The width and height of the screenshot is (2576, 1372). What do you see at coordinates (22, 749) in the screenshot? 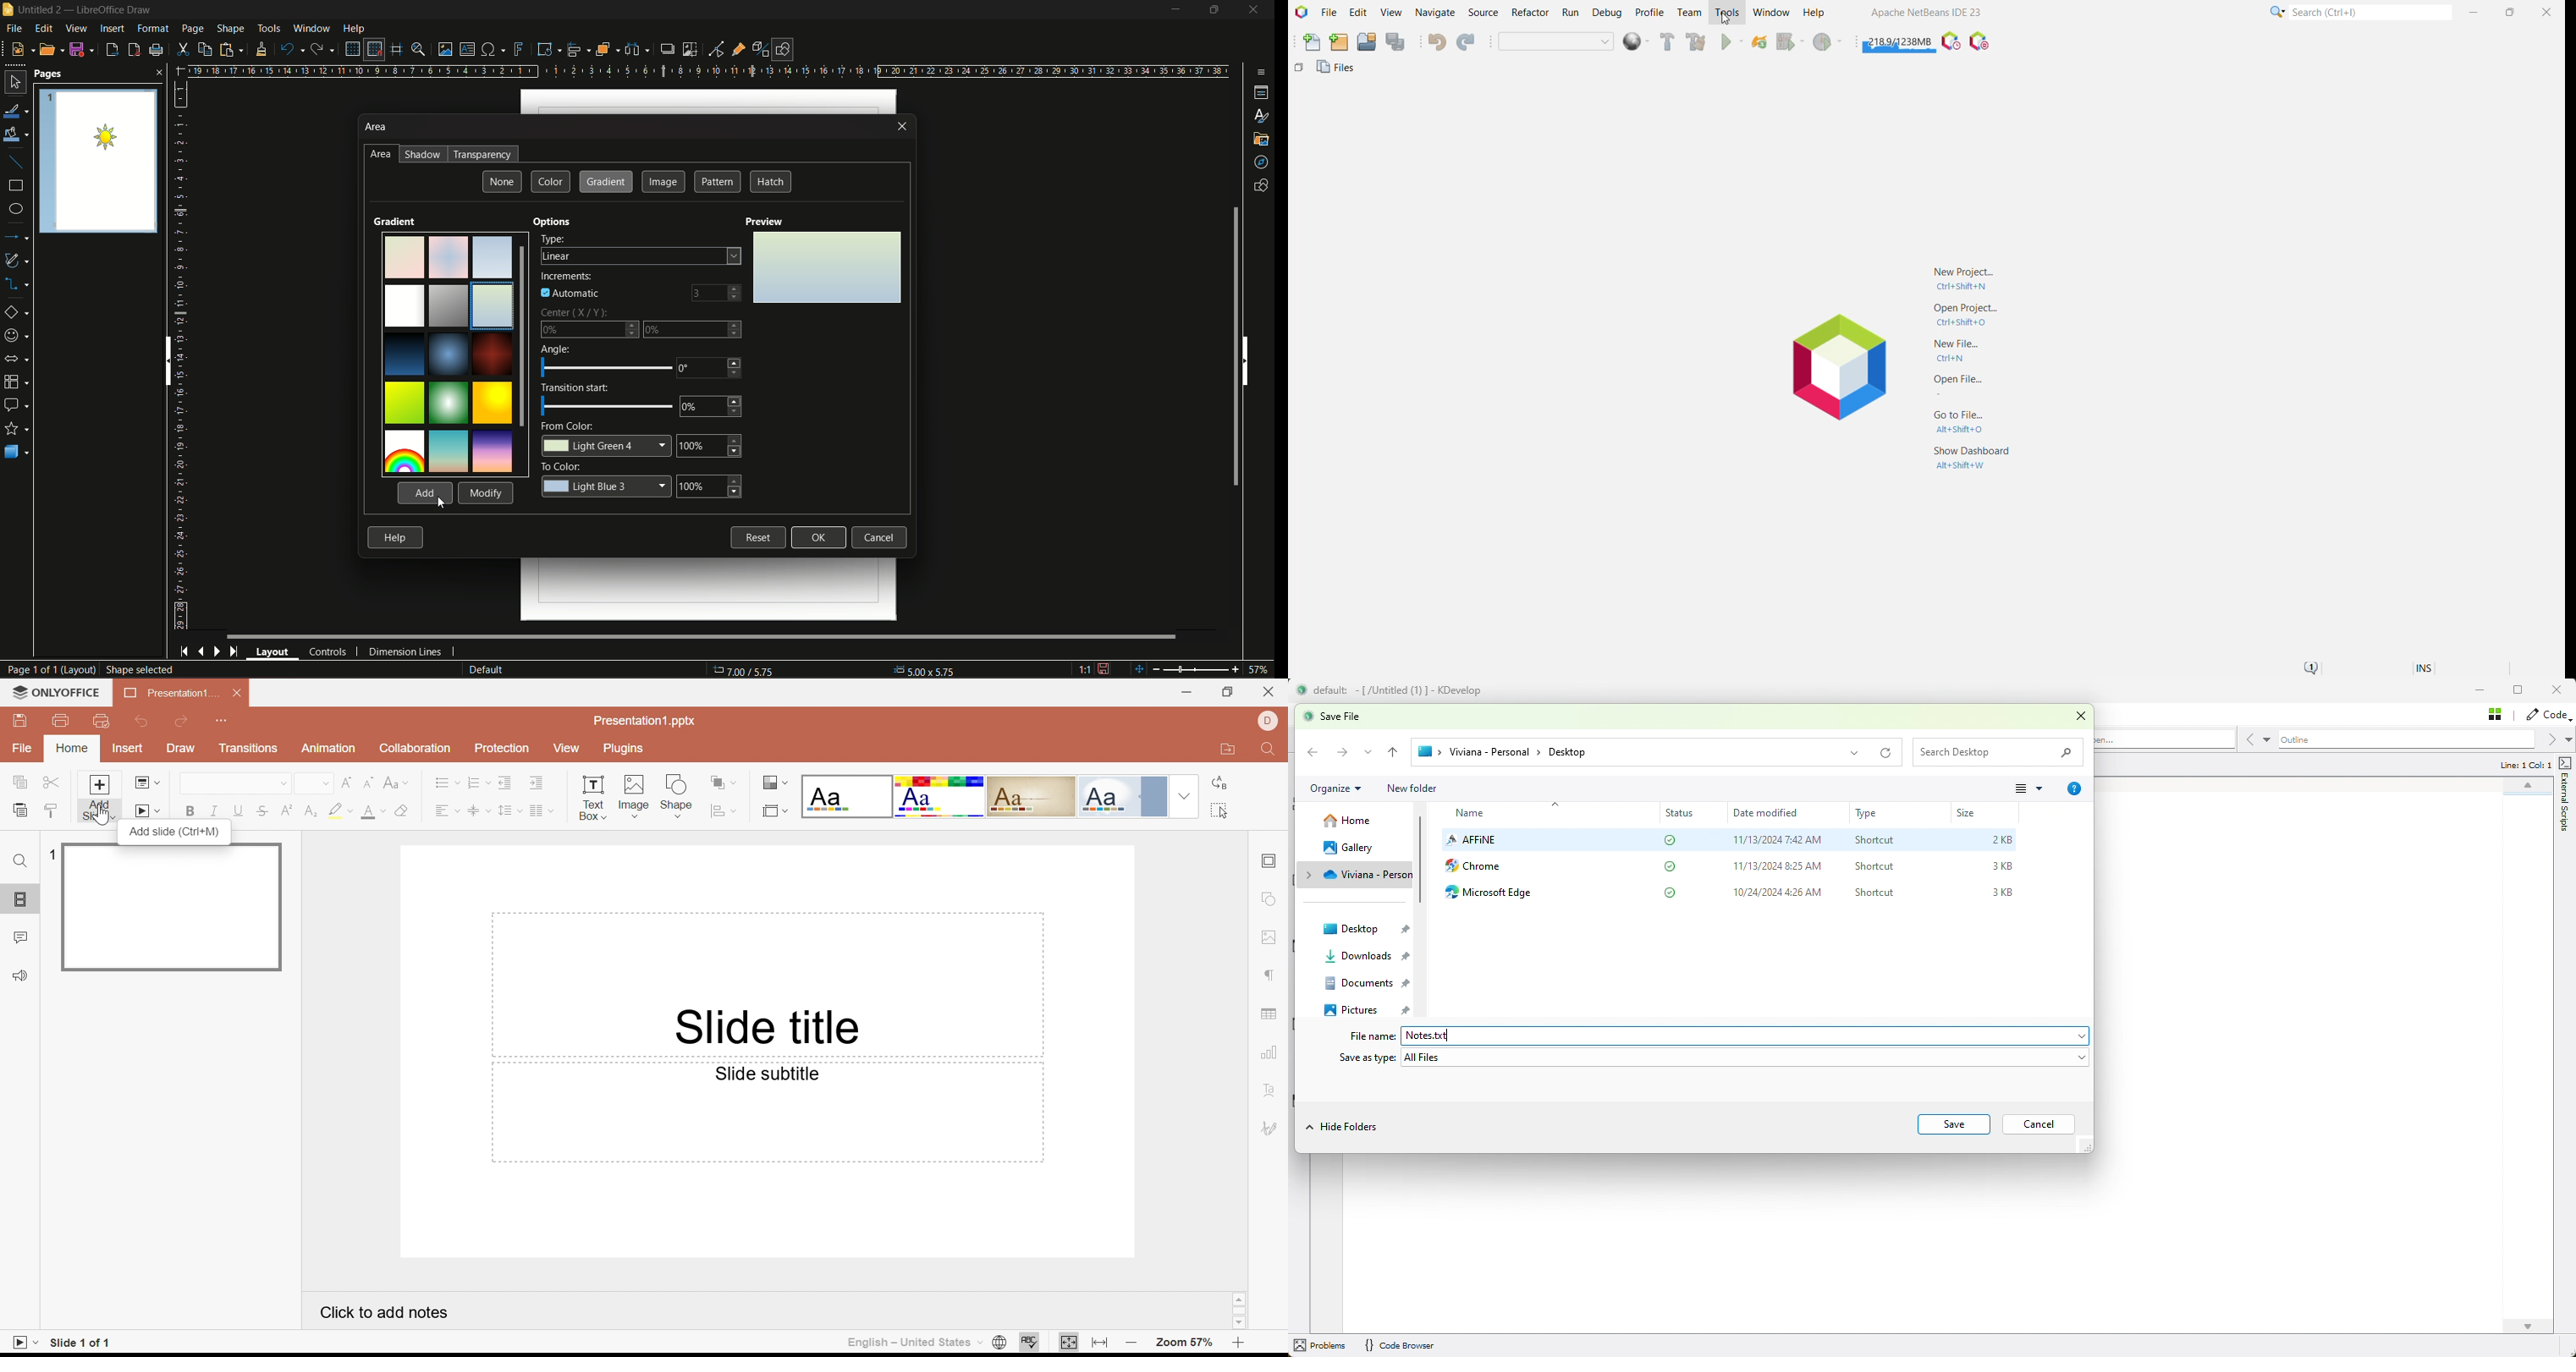
I see `File` at bounding box center [22, 749].